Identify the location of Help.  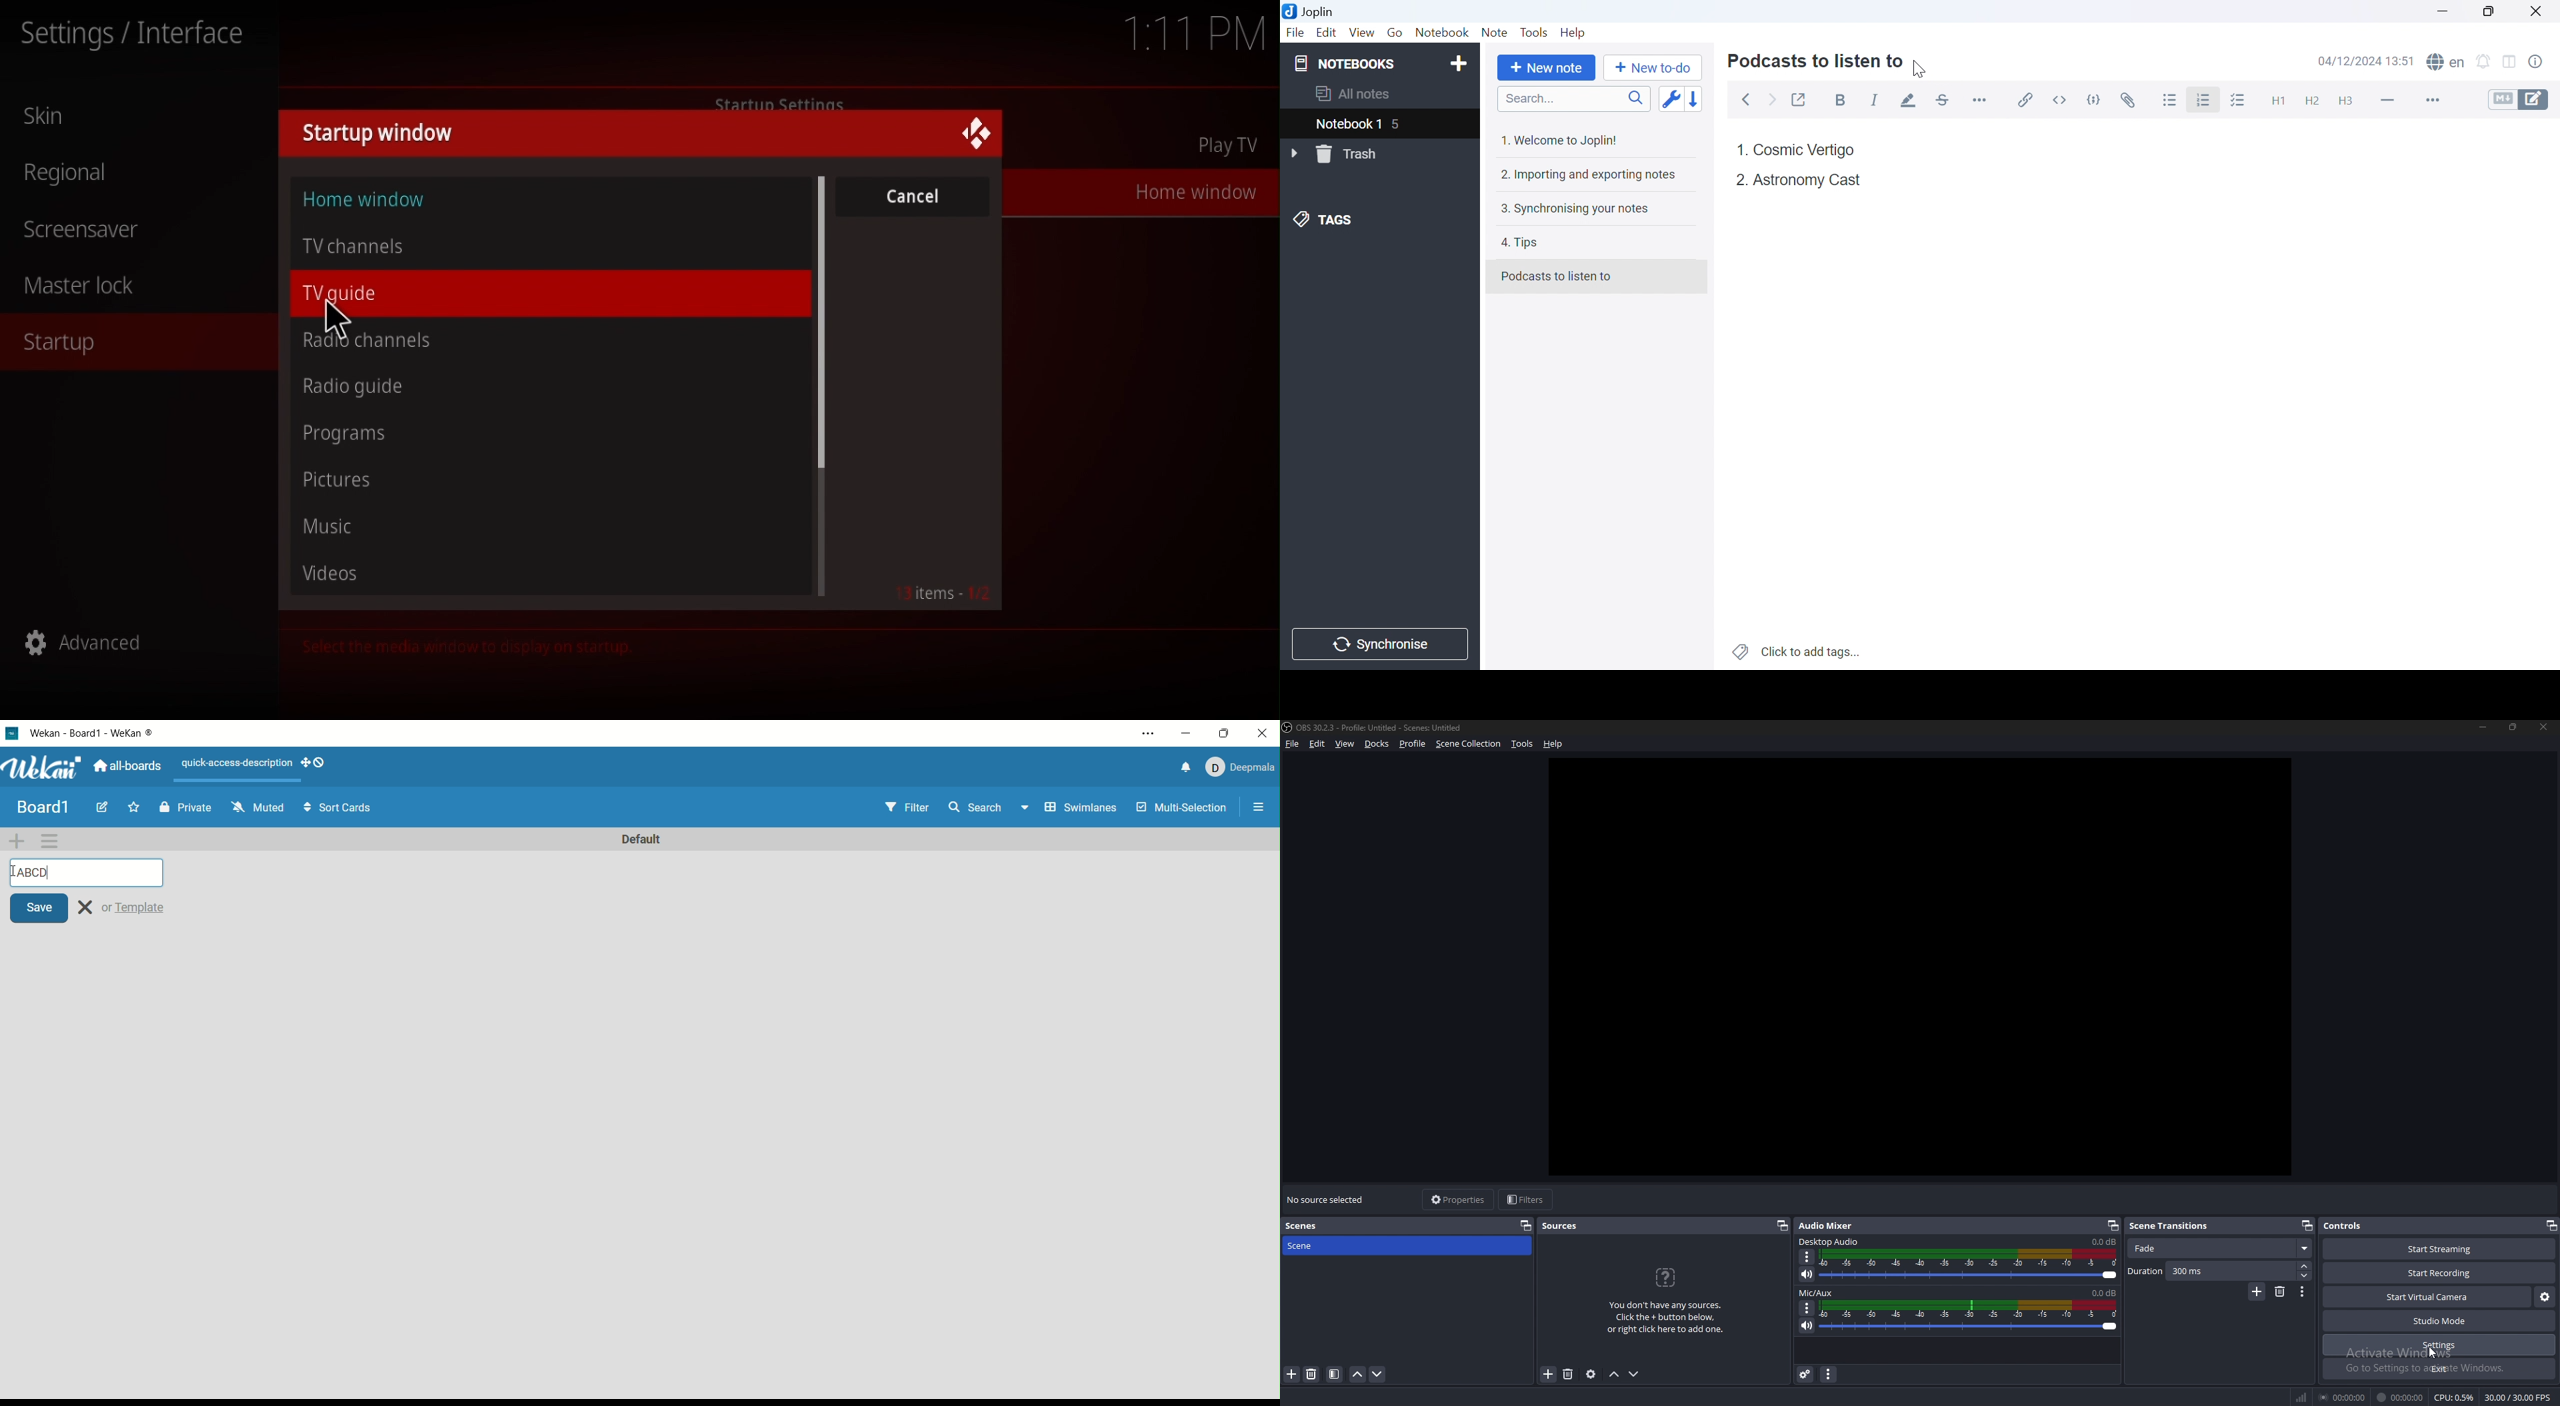
(1577, 33).